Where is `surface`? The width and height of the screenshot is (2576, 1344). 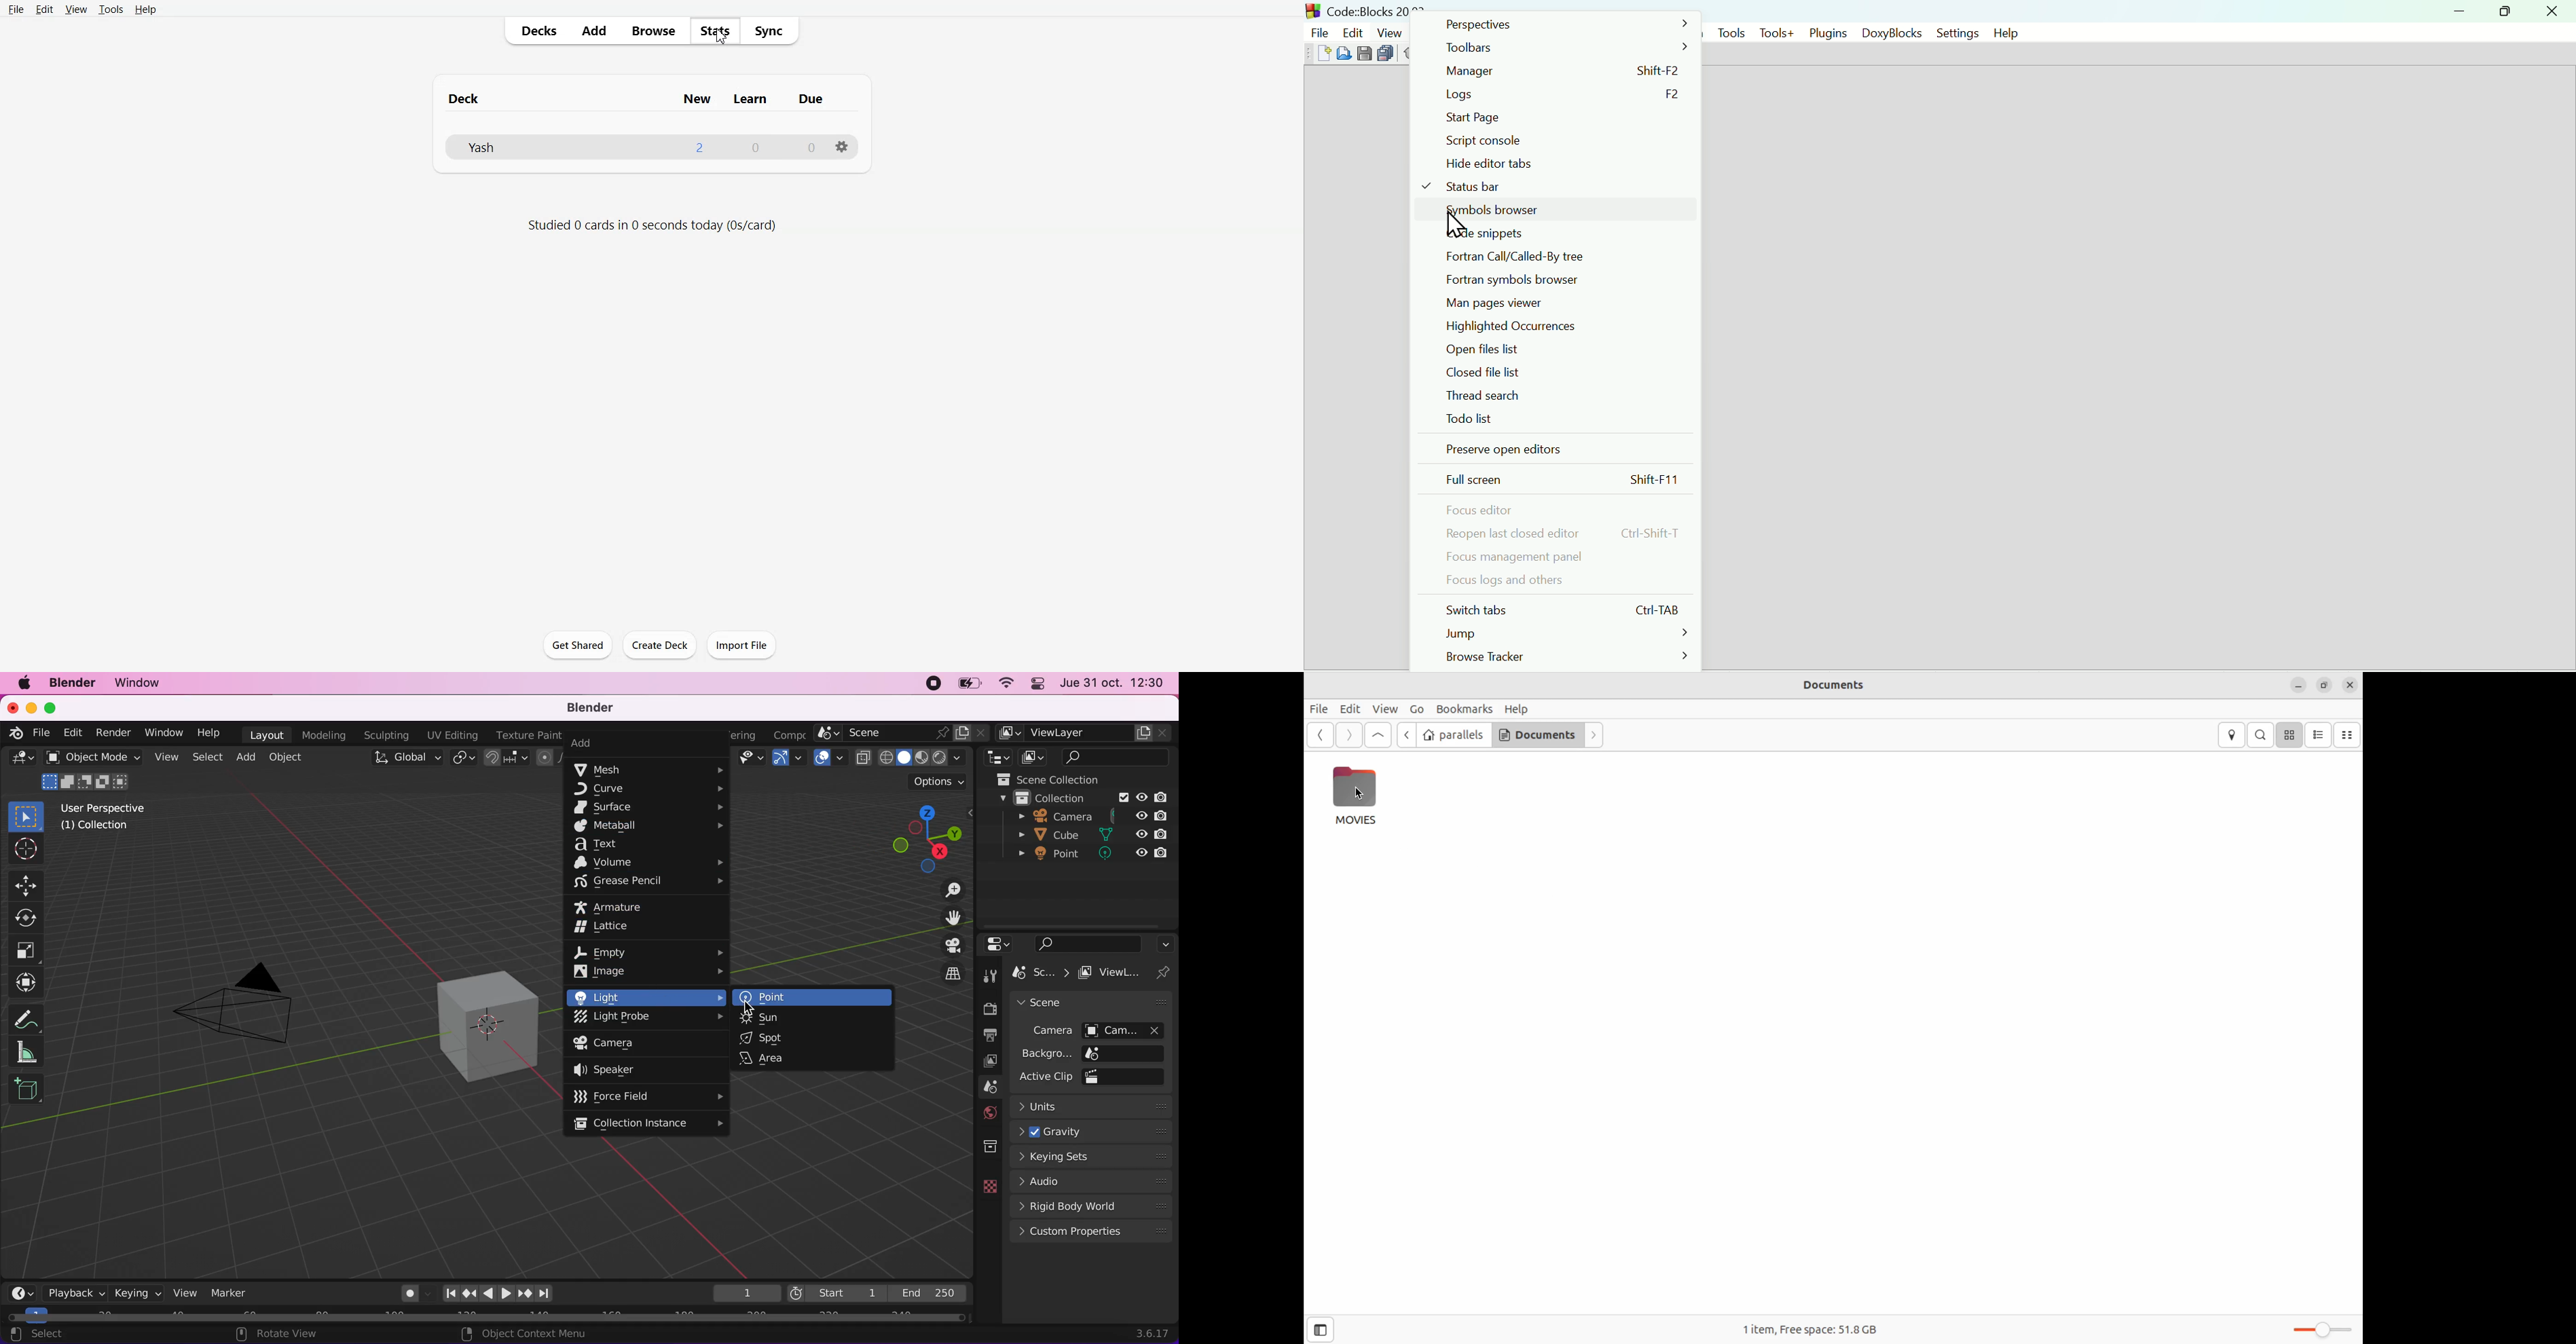
surface is located at coordinates (649, 808).